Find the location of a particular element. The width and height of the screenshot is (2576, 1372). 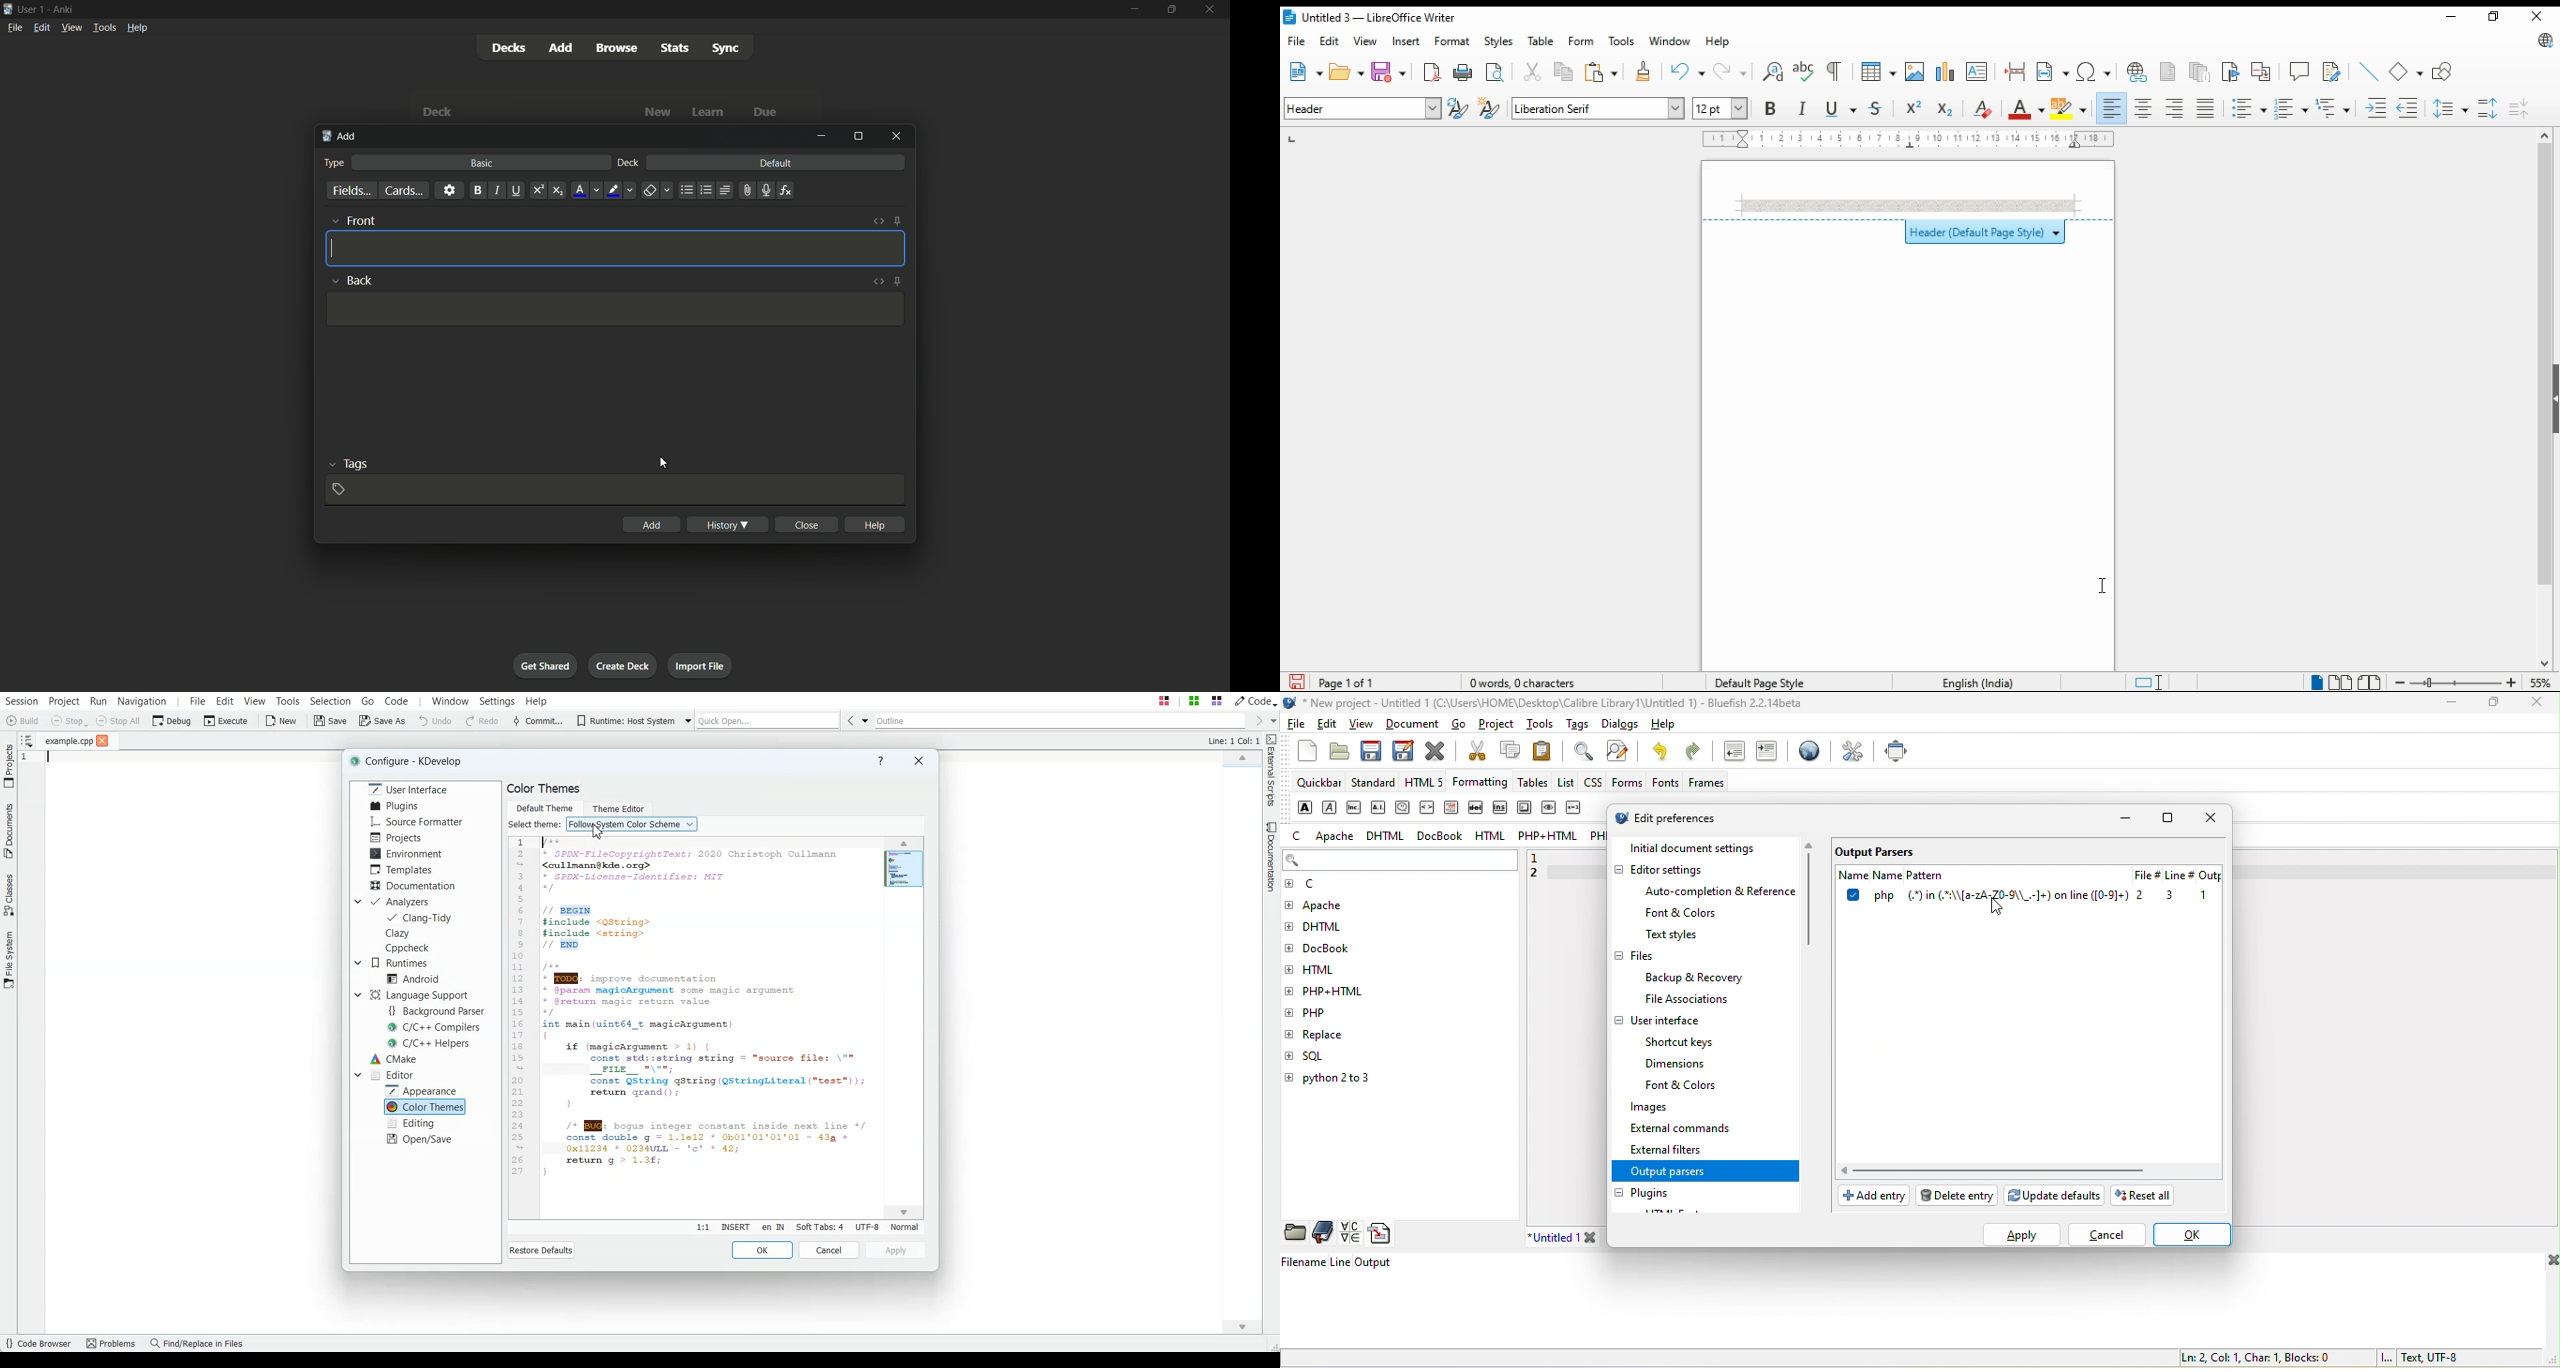

format directly as pdf is located at coordinates (1433, 72).